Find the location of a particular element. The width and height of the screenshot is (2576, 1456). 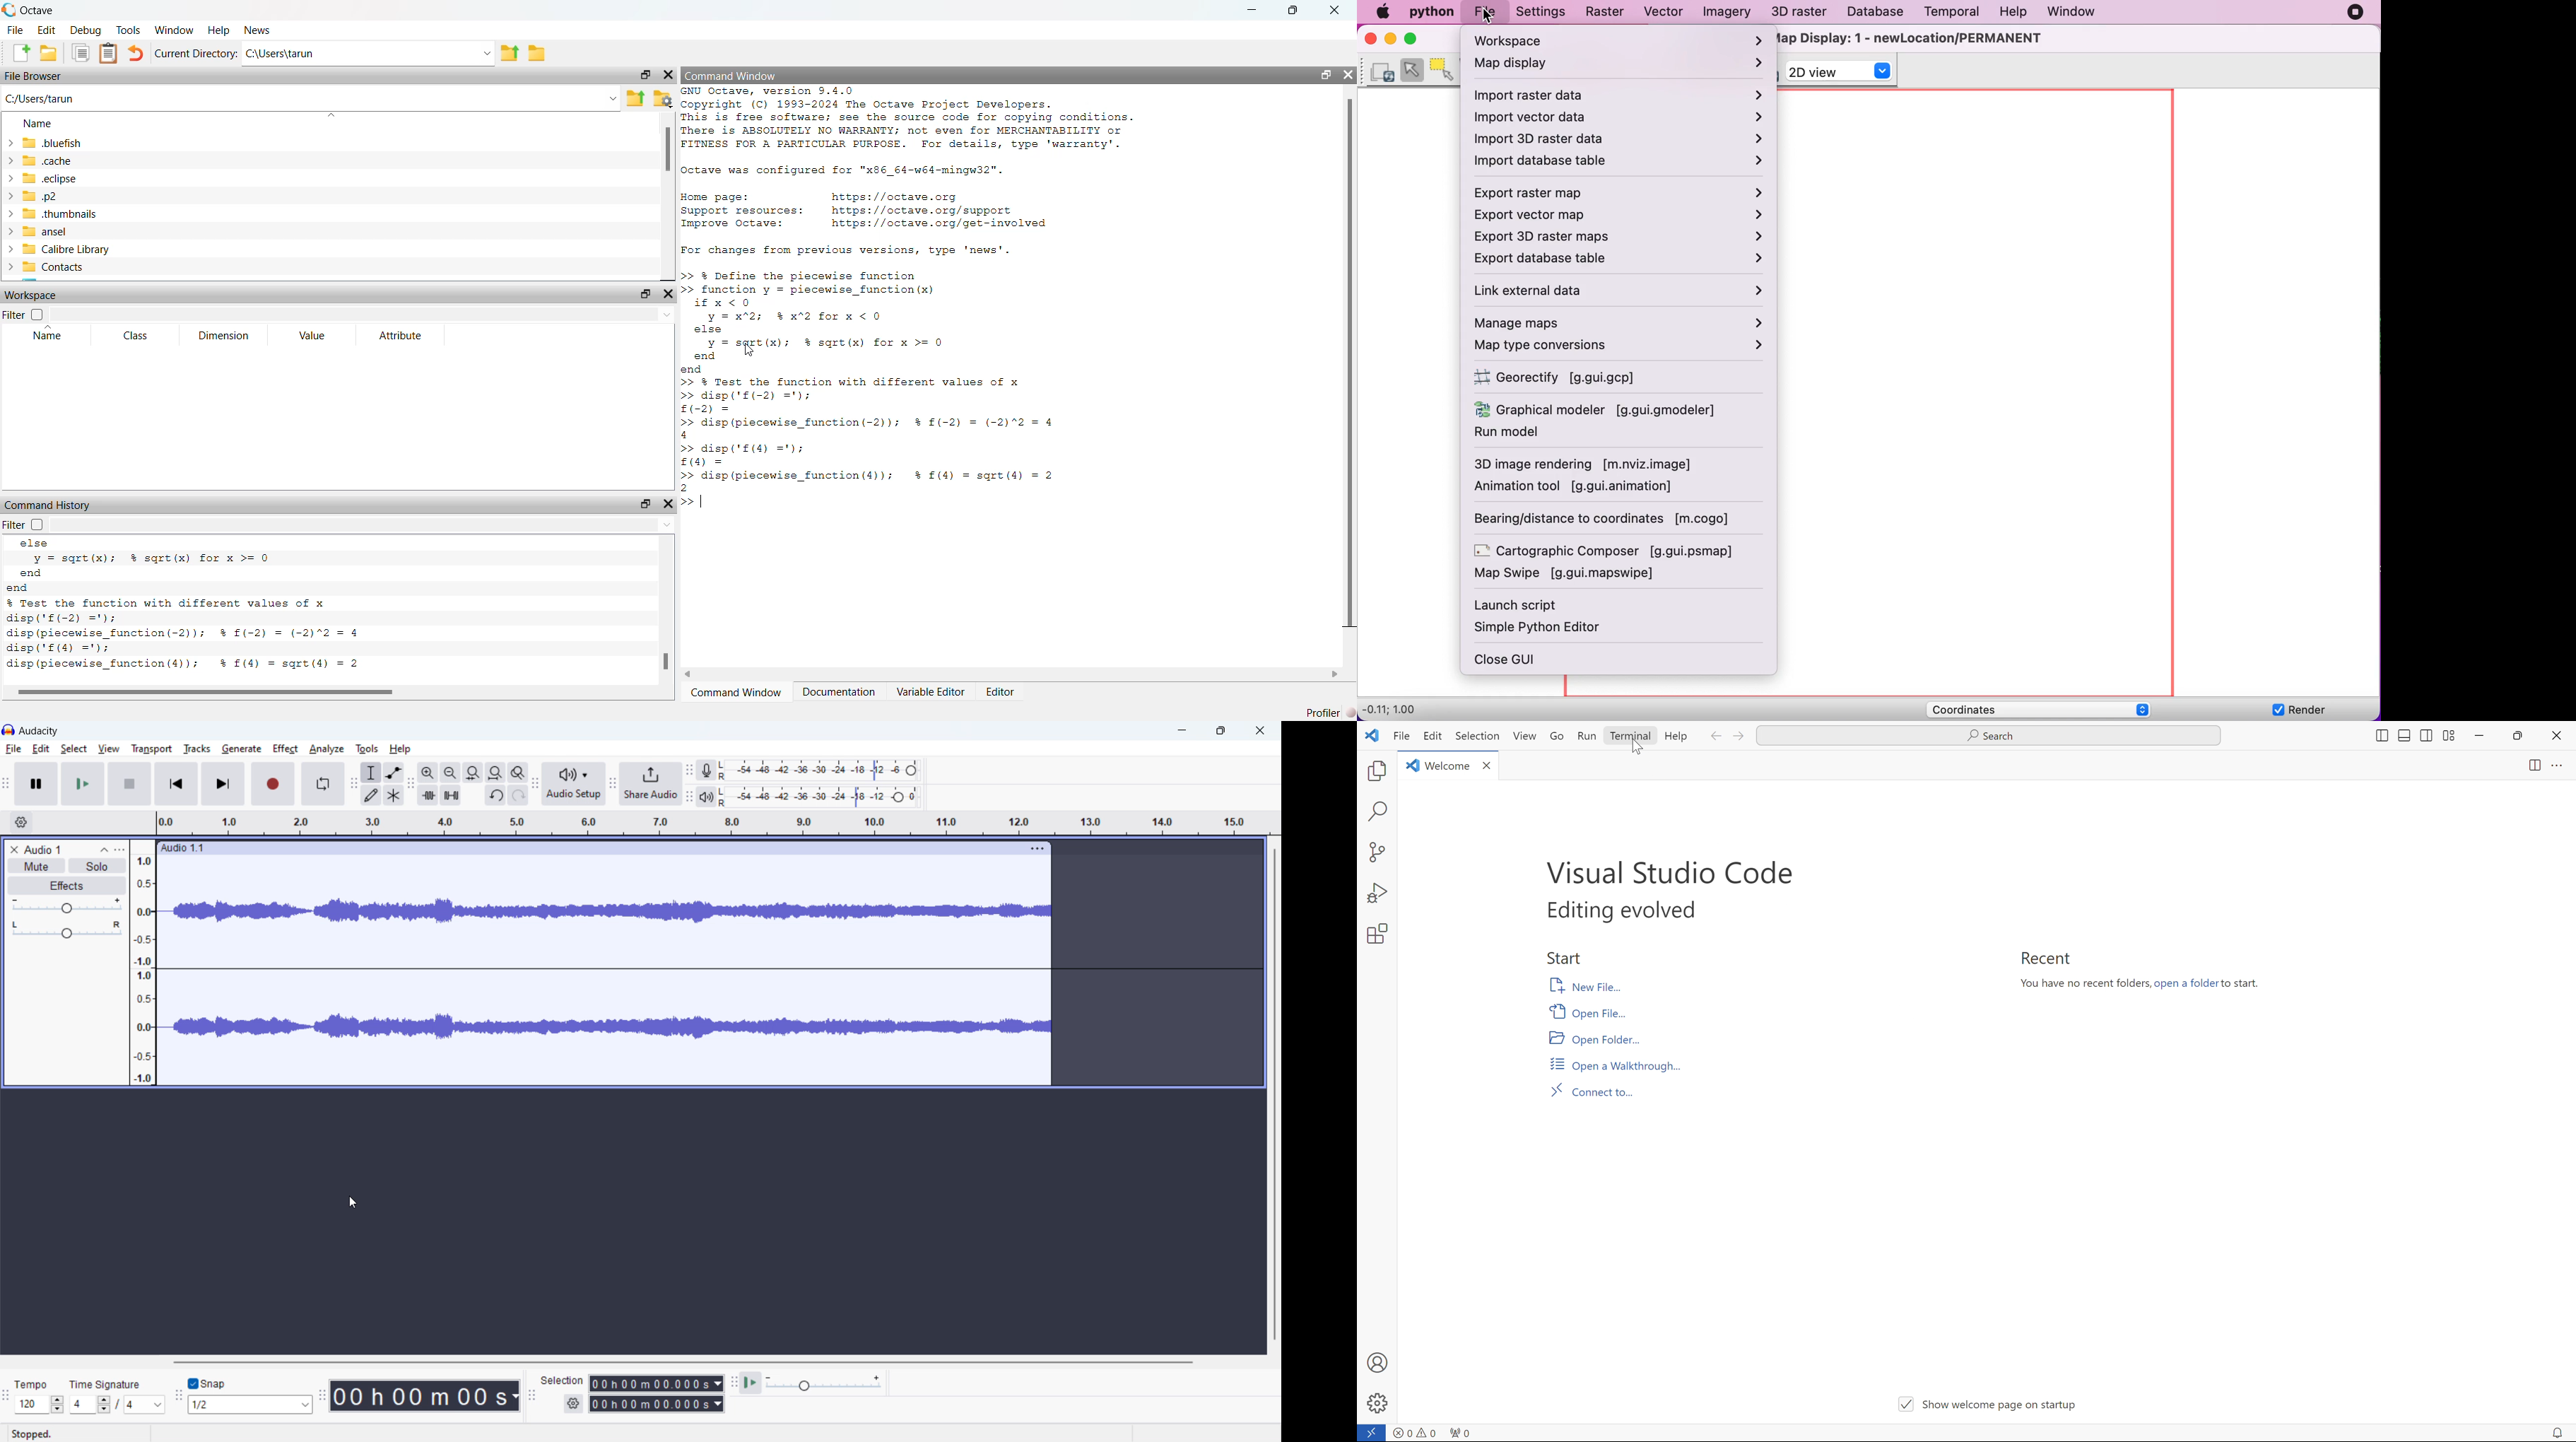

recording level is located at coordinates (819, 770).